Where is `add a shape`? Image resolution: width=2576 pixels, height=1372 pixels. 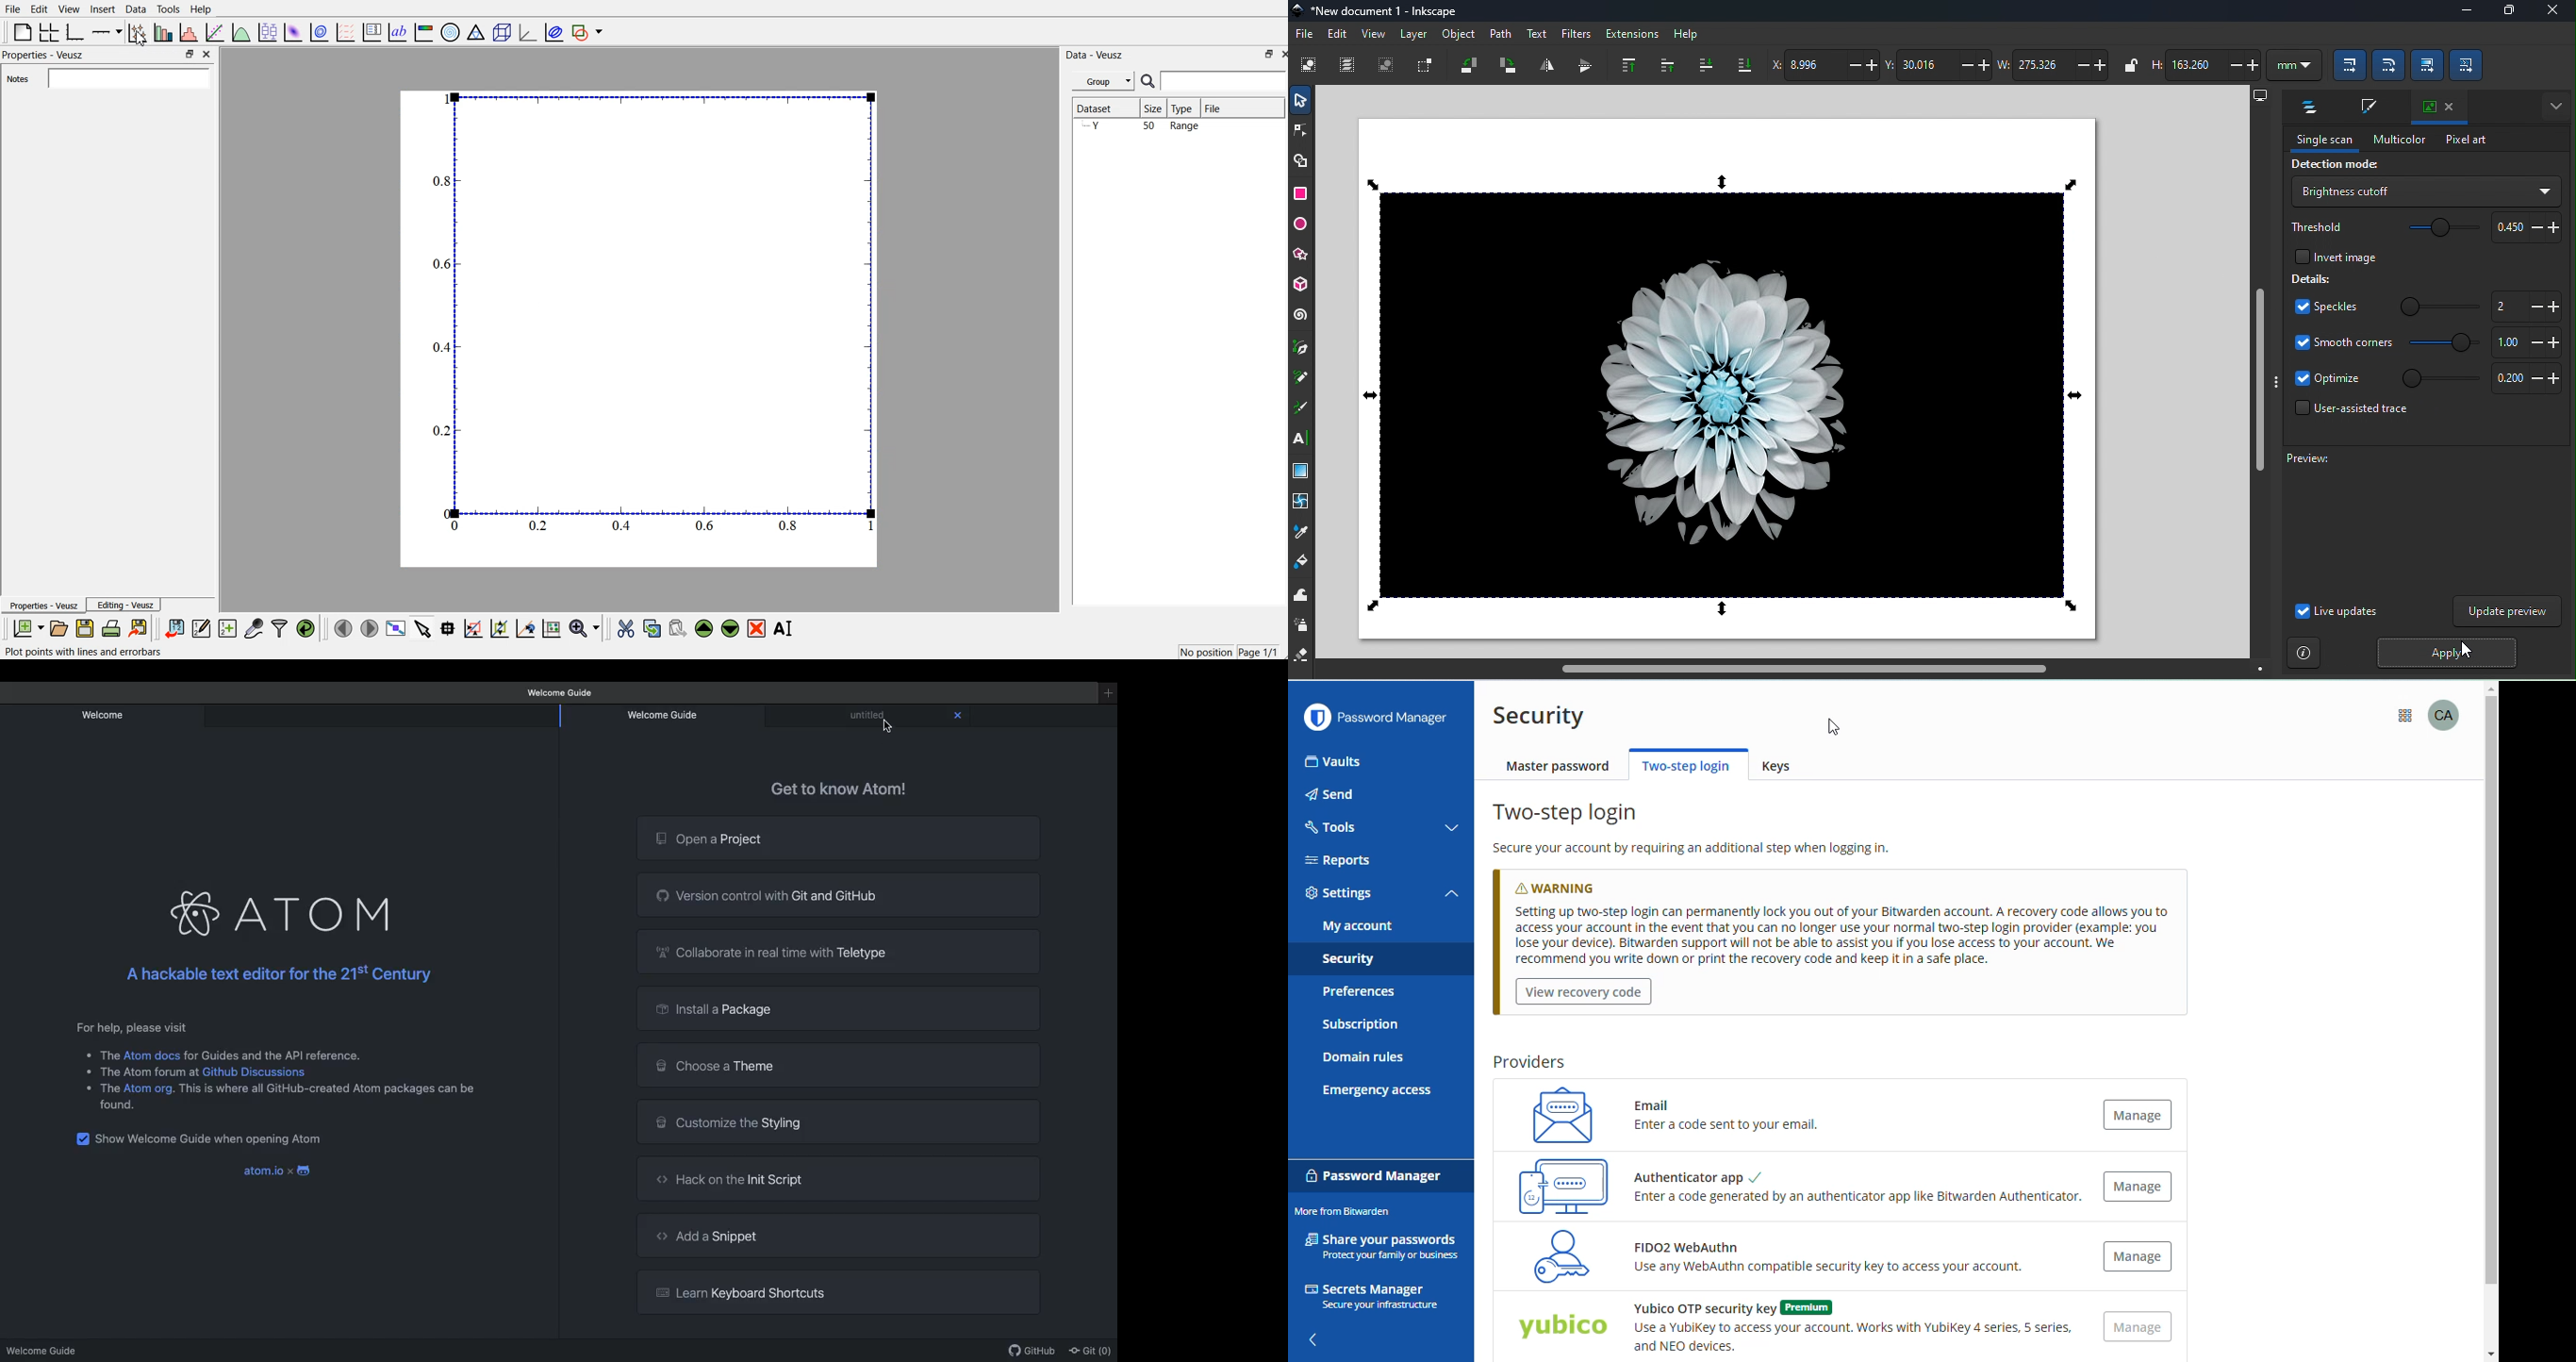 add a shape is located at coordinates (589, 32).